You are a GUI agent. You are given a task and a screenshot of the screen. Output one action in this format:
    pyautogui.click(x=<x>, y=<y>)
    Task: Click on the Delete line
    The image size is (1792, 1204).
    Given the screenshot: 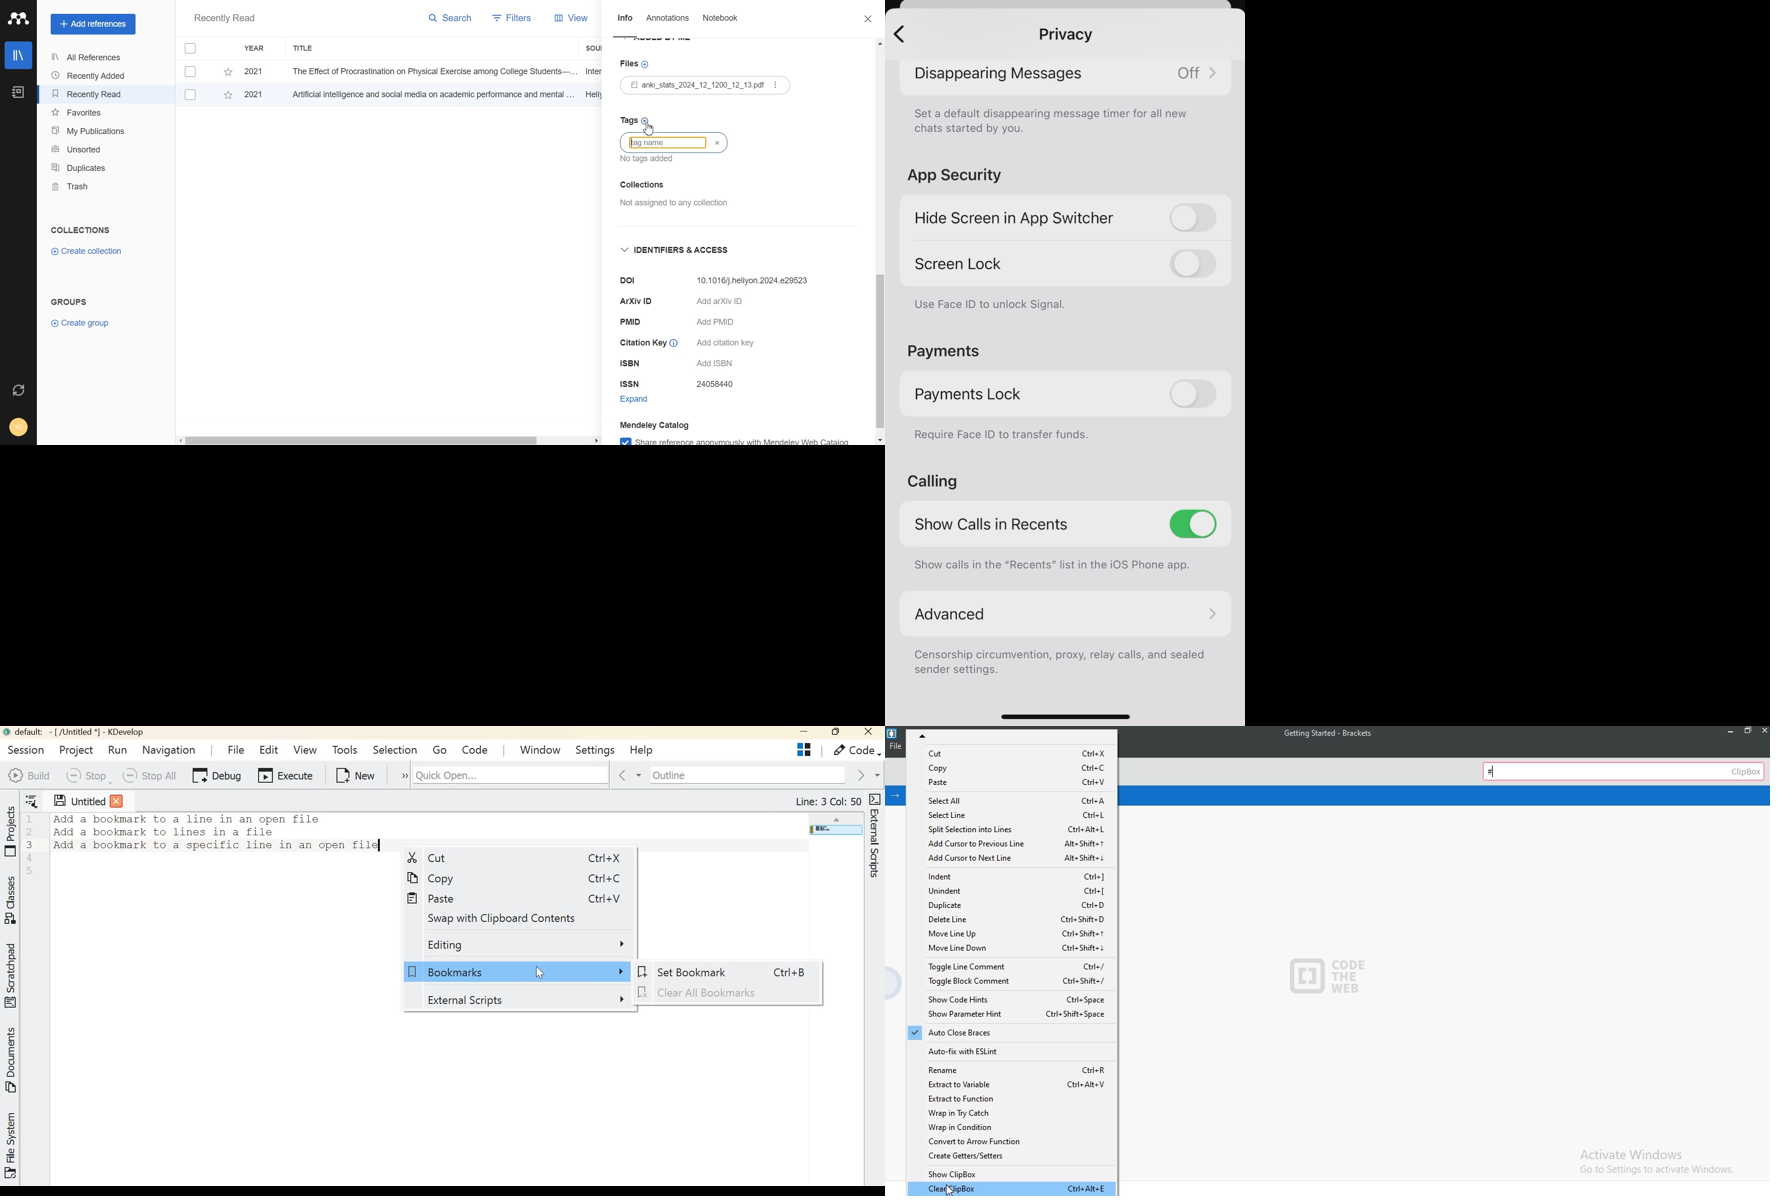 What is the action you would take?
    pyautogui.click(x=1009, y=920)
    